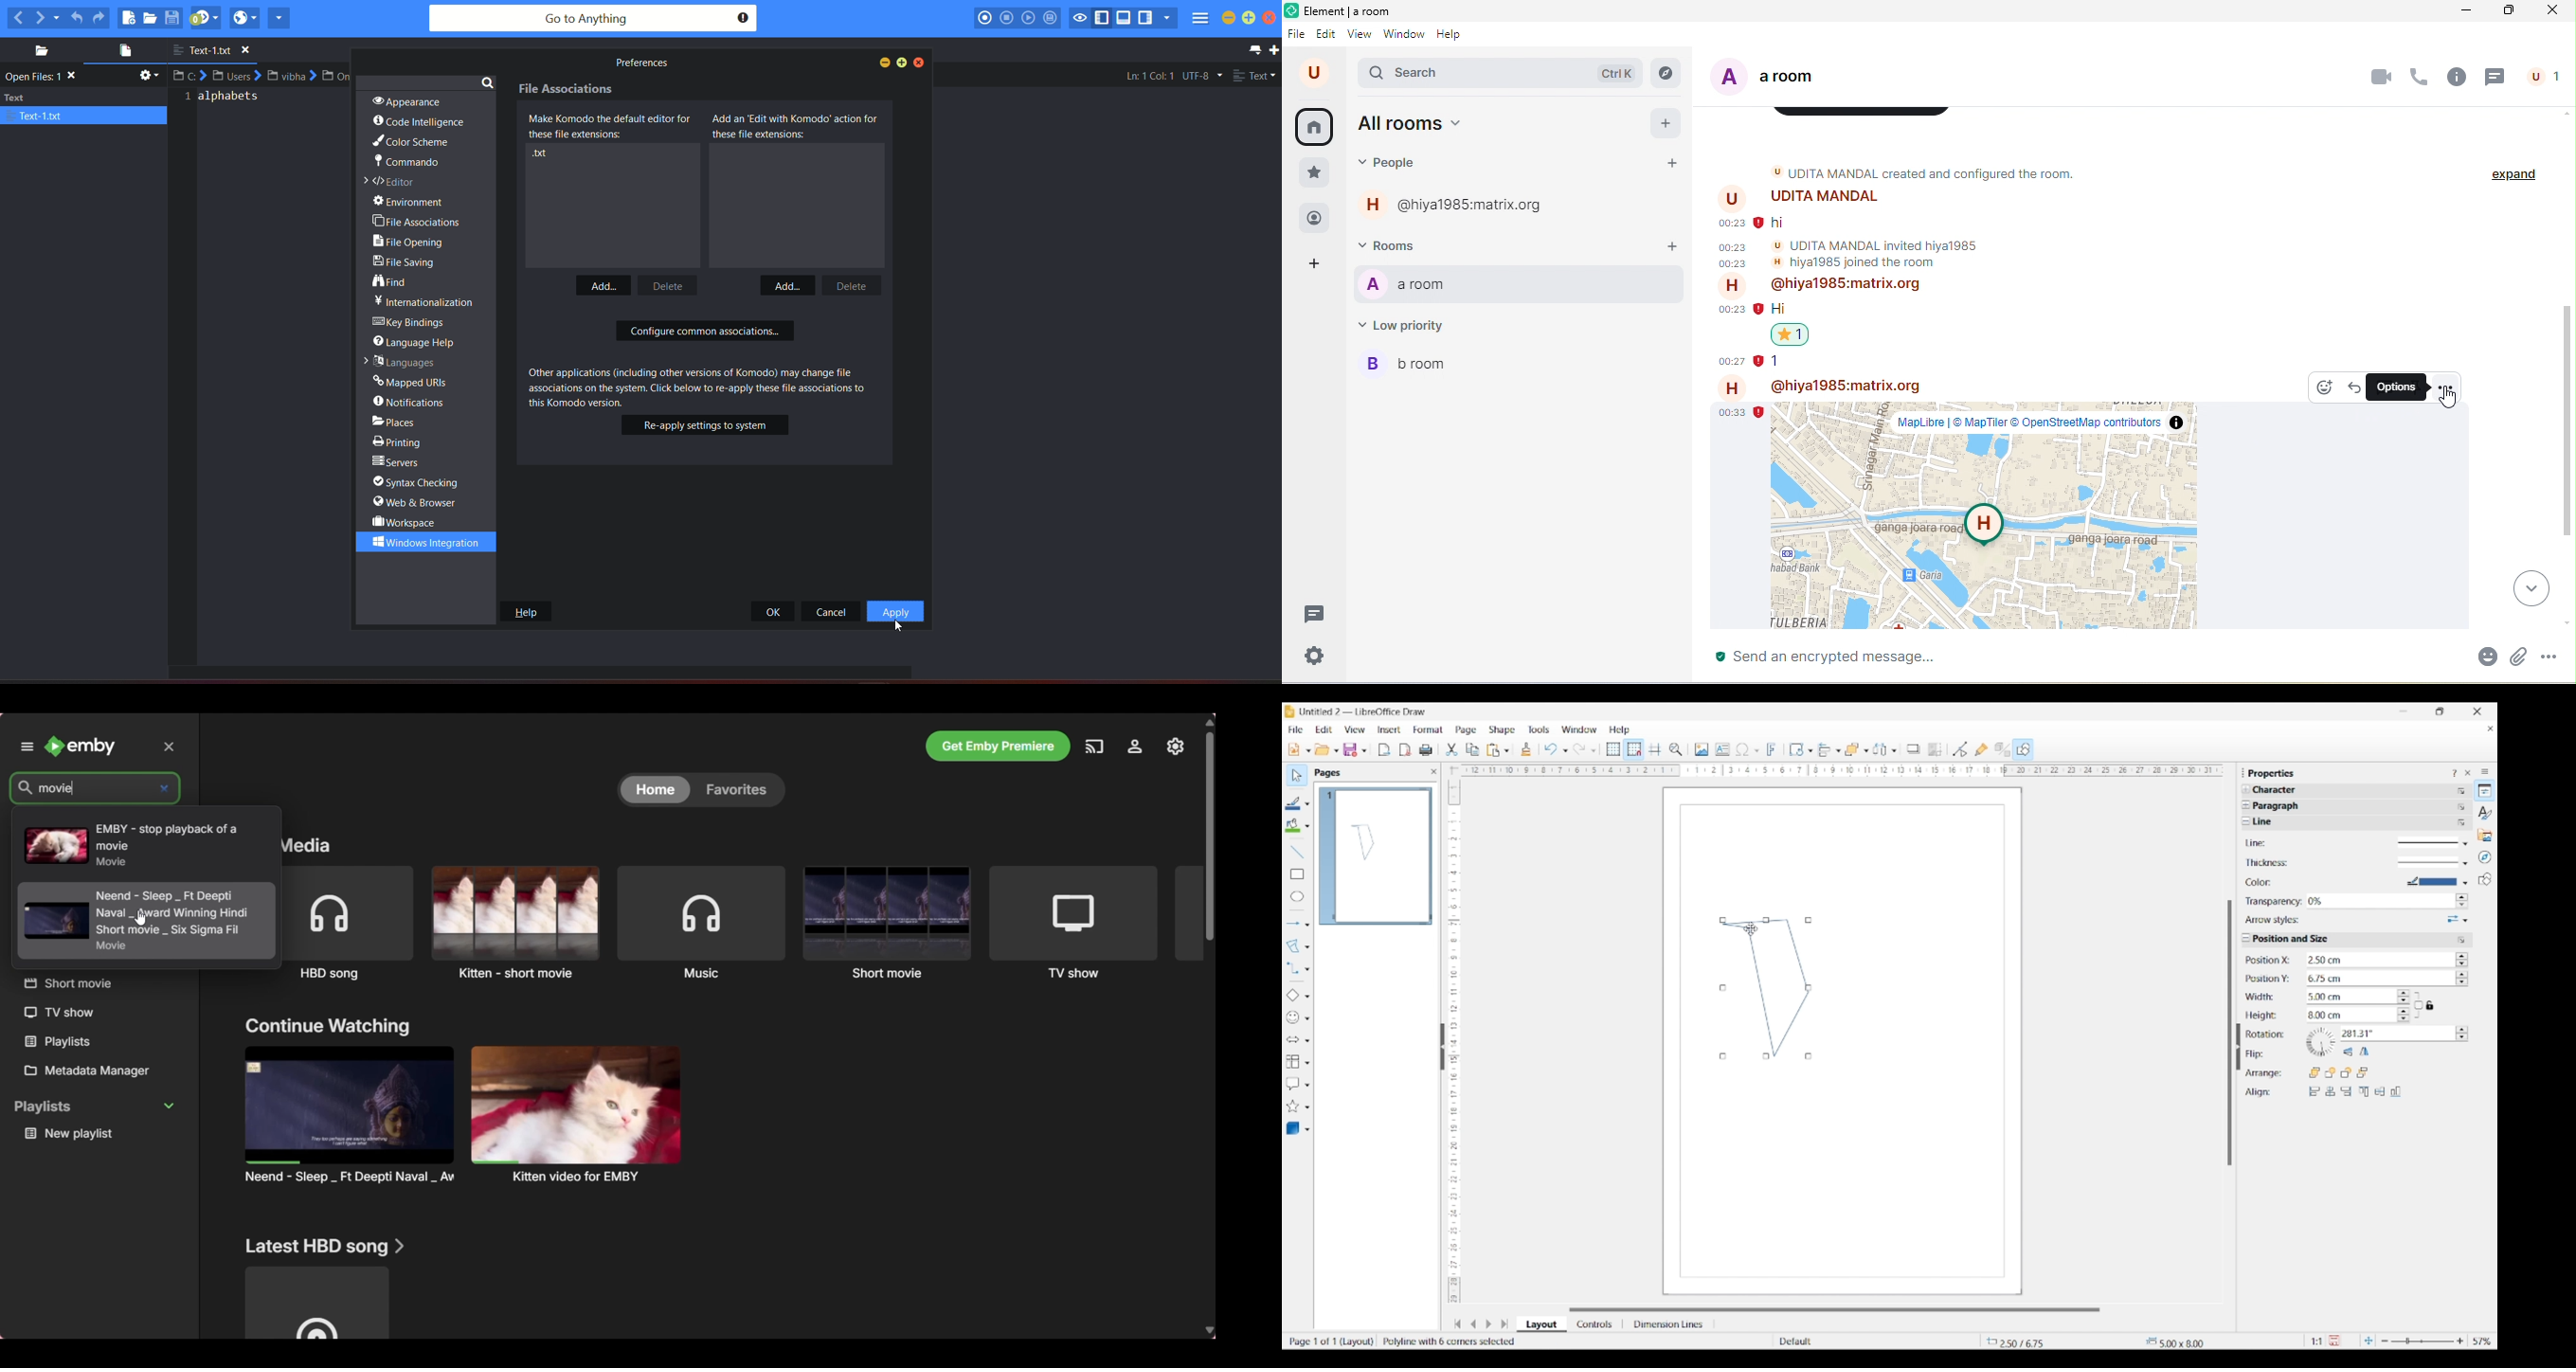 The height and width of the screenshot is (1372, 2576). I want to click on list all tab, so click(1253, 49).